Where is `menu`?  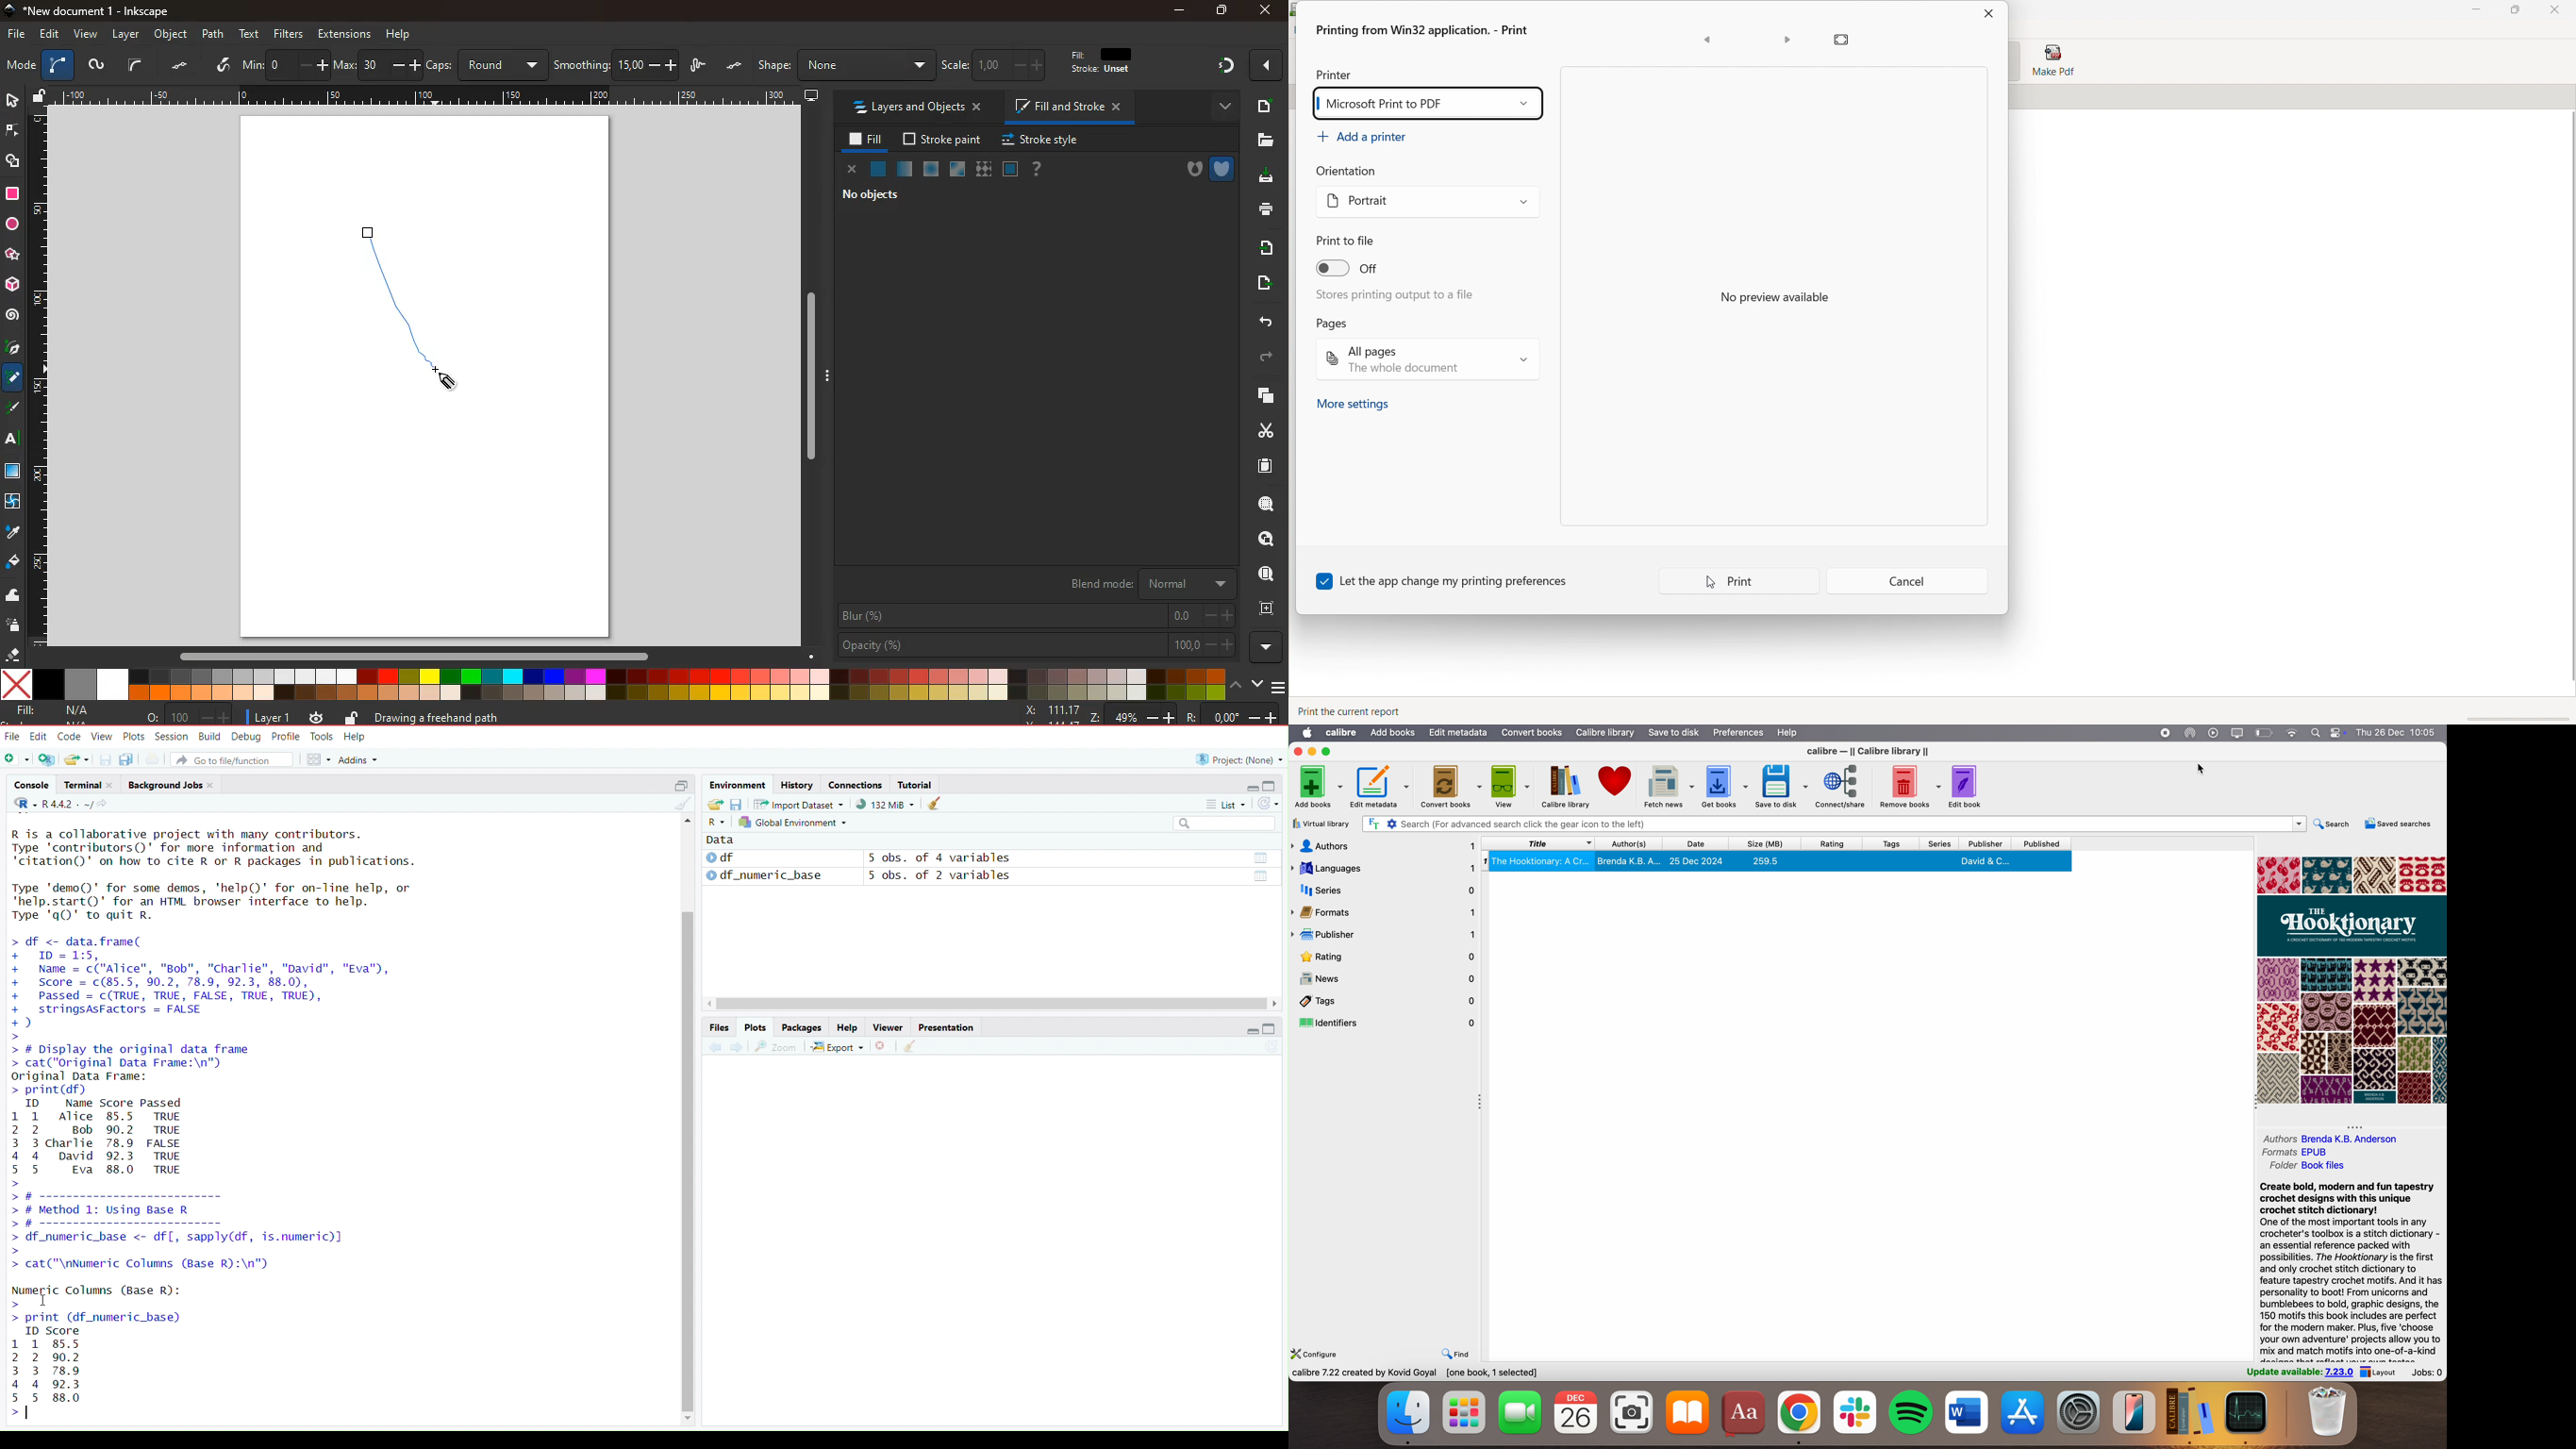 menu is located at coordinates (1280, 688).